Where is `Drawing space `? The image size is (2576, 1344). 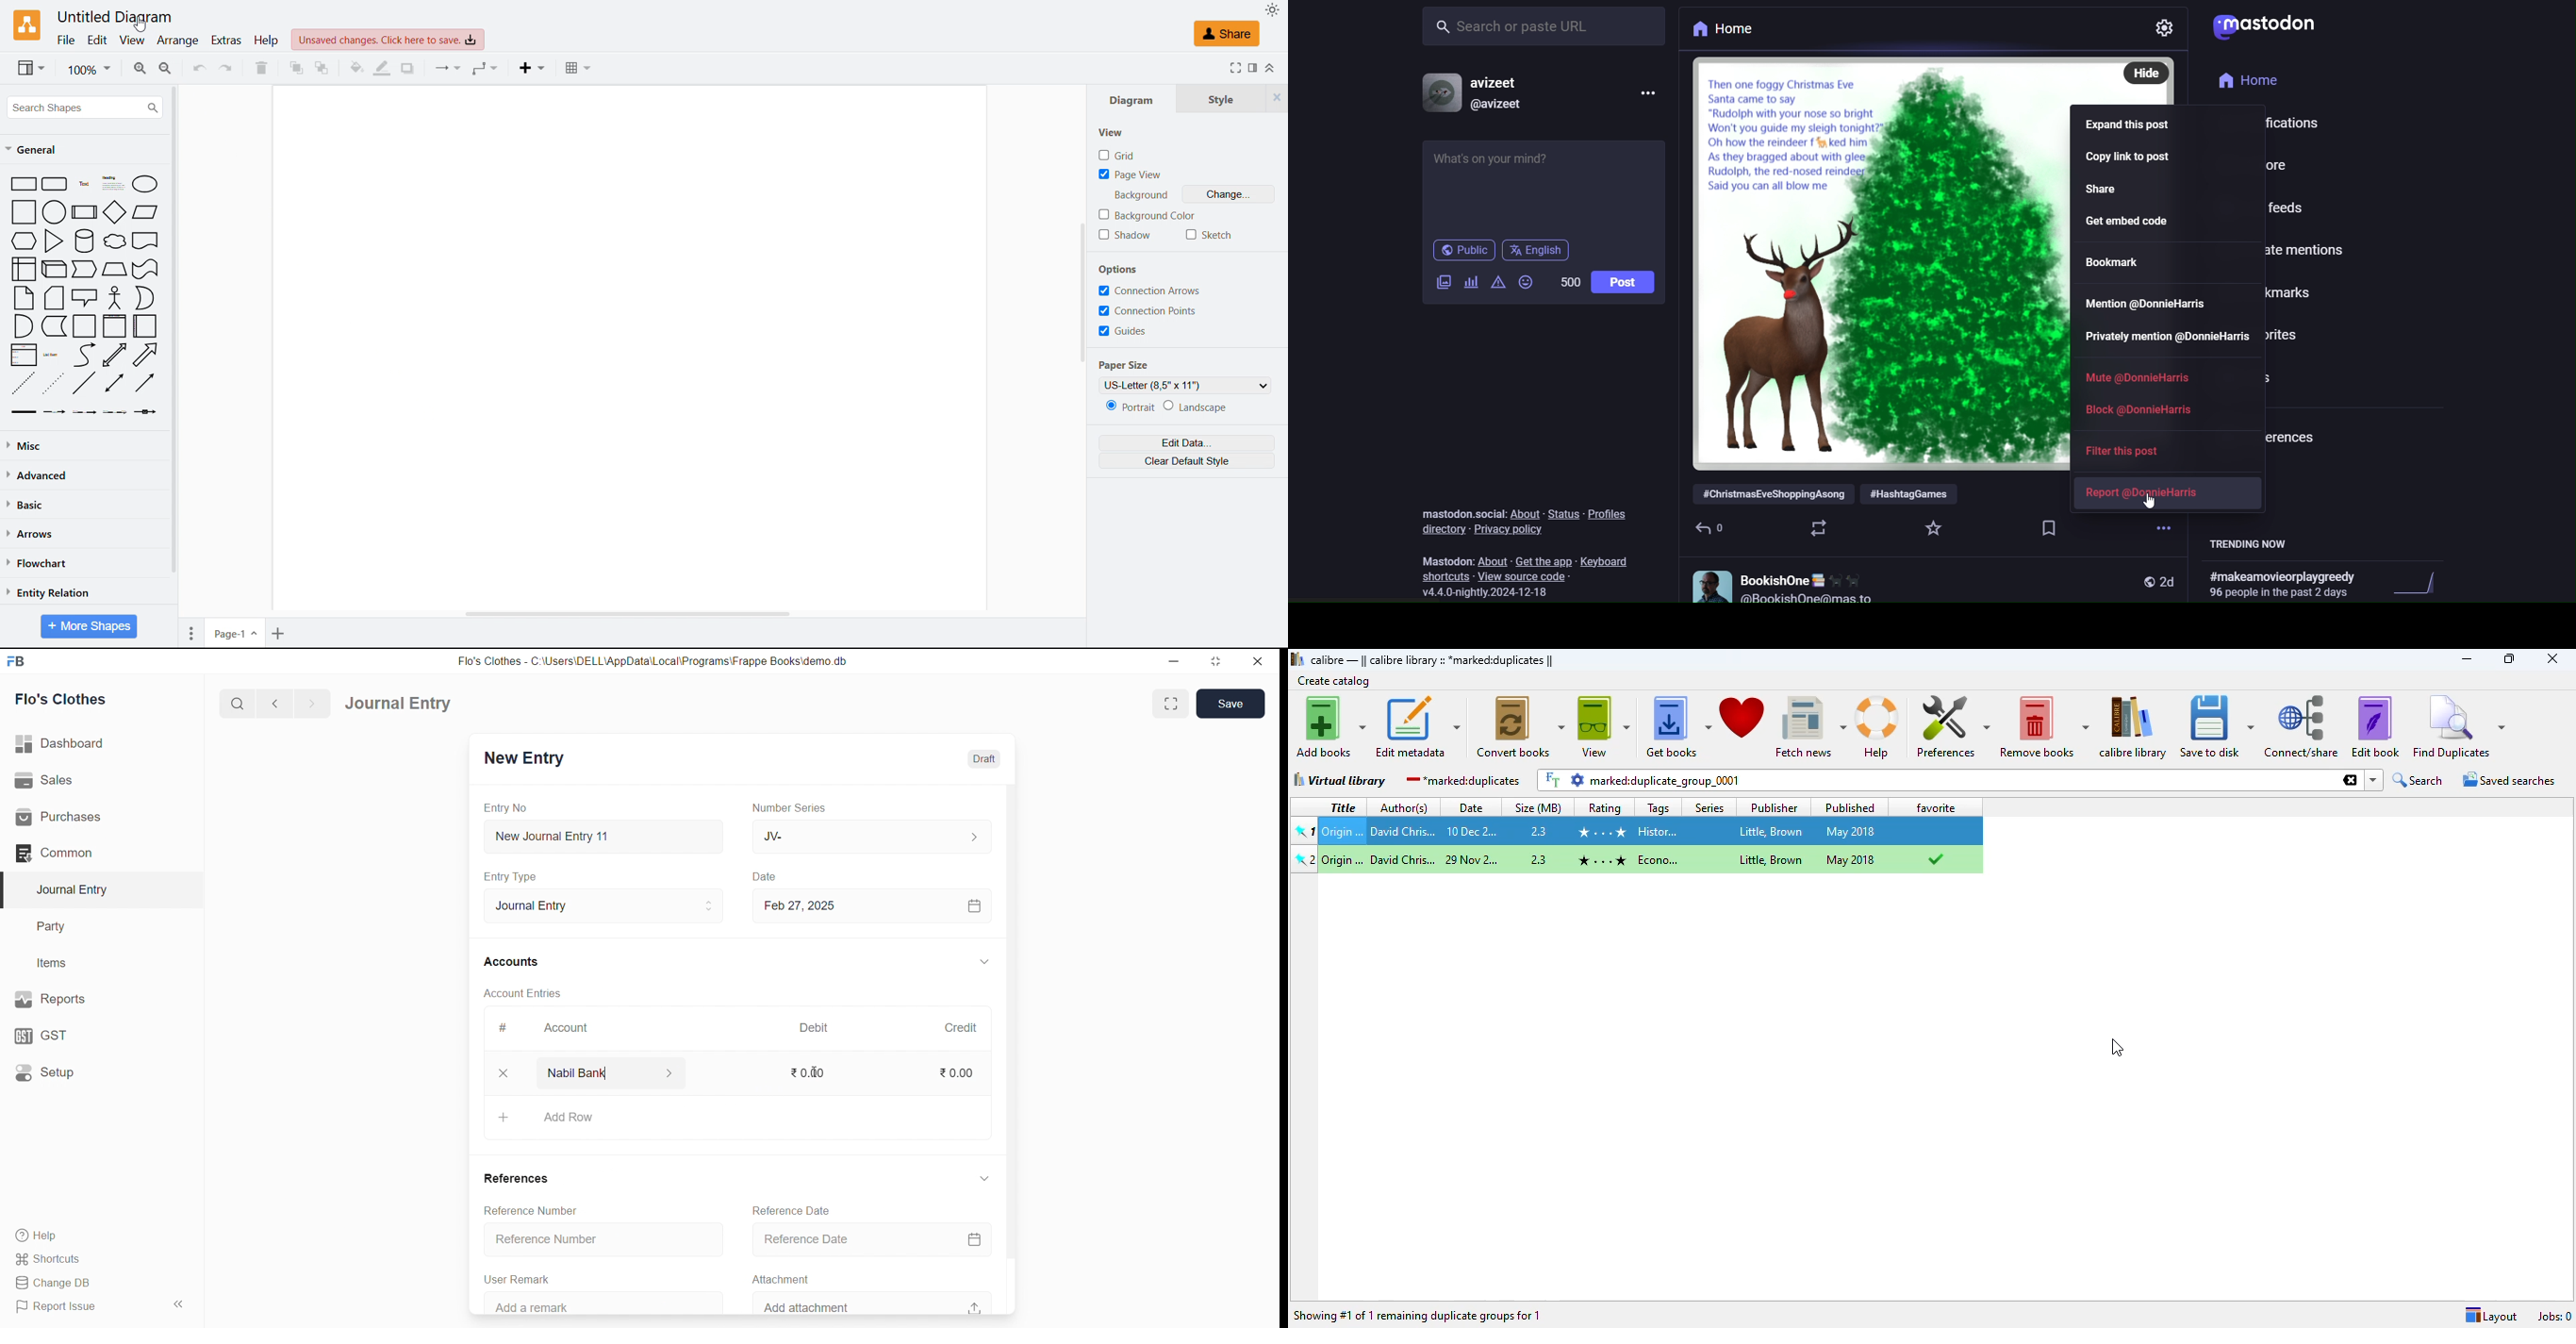
Drawing space  is located at coordinates (633, 350).